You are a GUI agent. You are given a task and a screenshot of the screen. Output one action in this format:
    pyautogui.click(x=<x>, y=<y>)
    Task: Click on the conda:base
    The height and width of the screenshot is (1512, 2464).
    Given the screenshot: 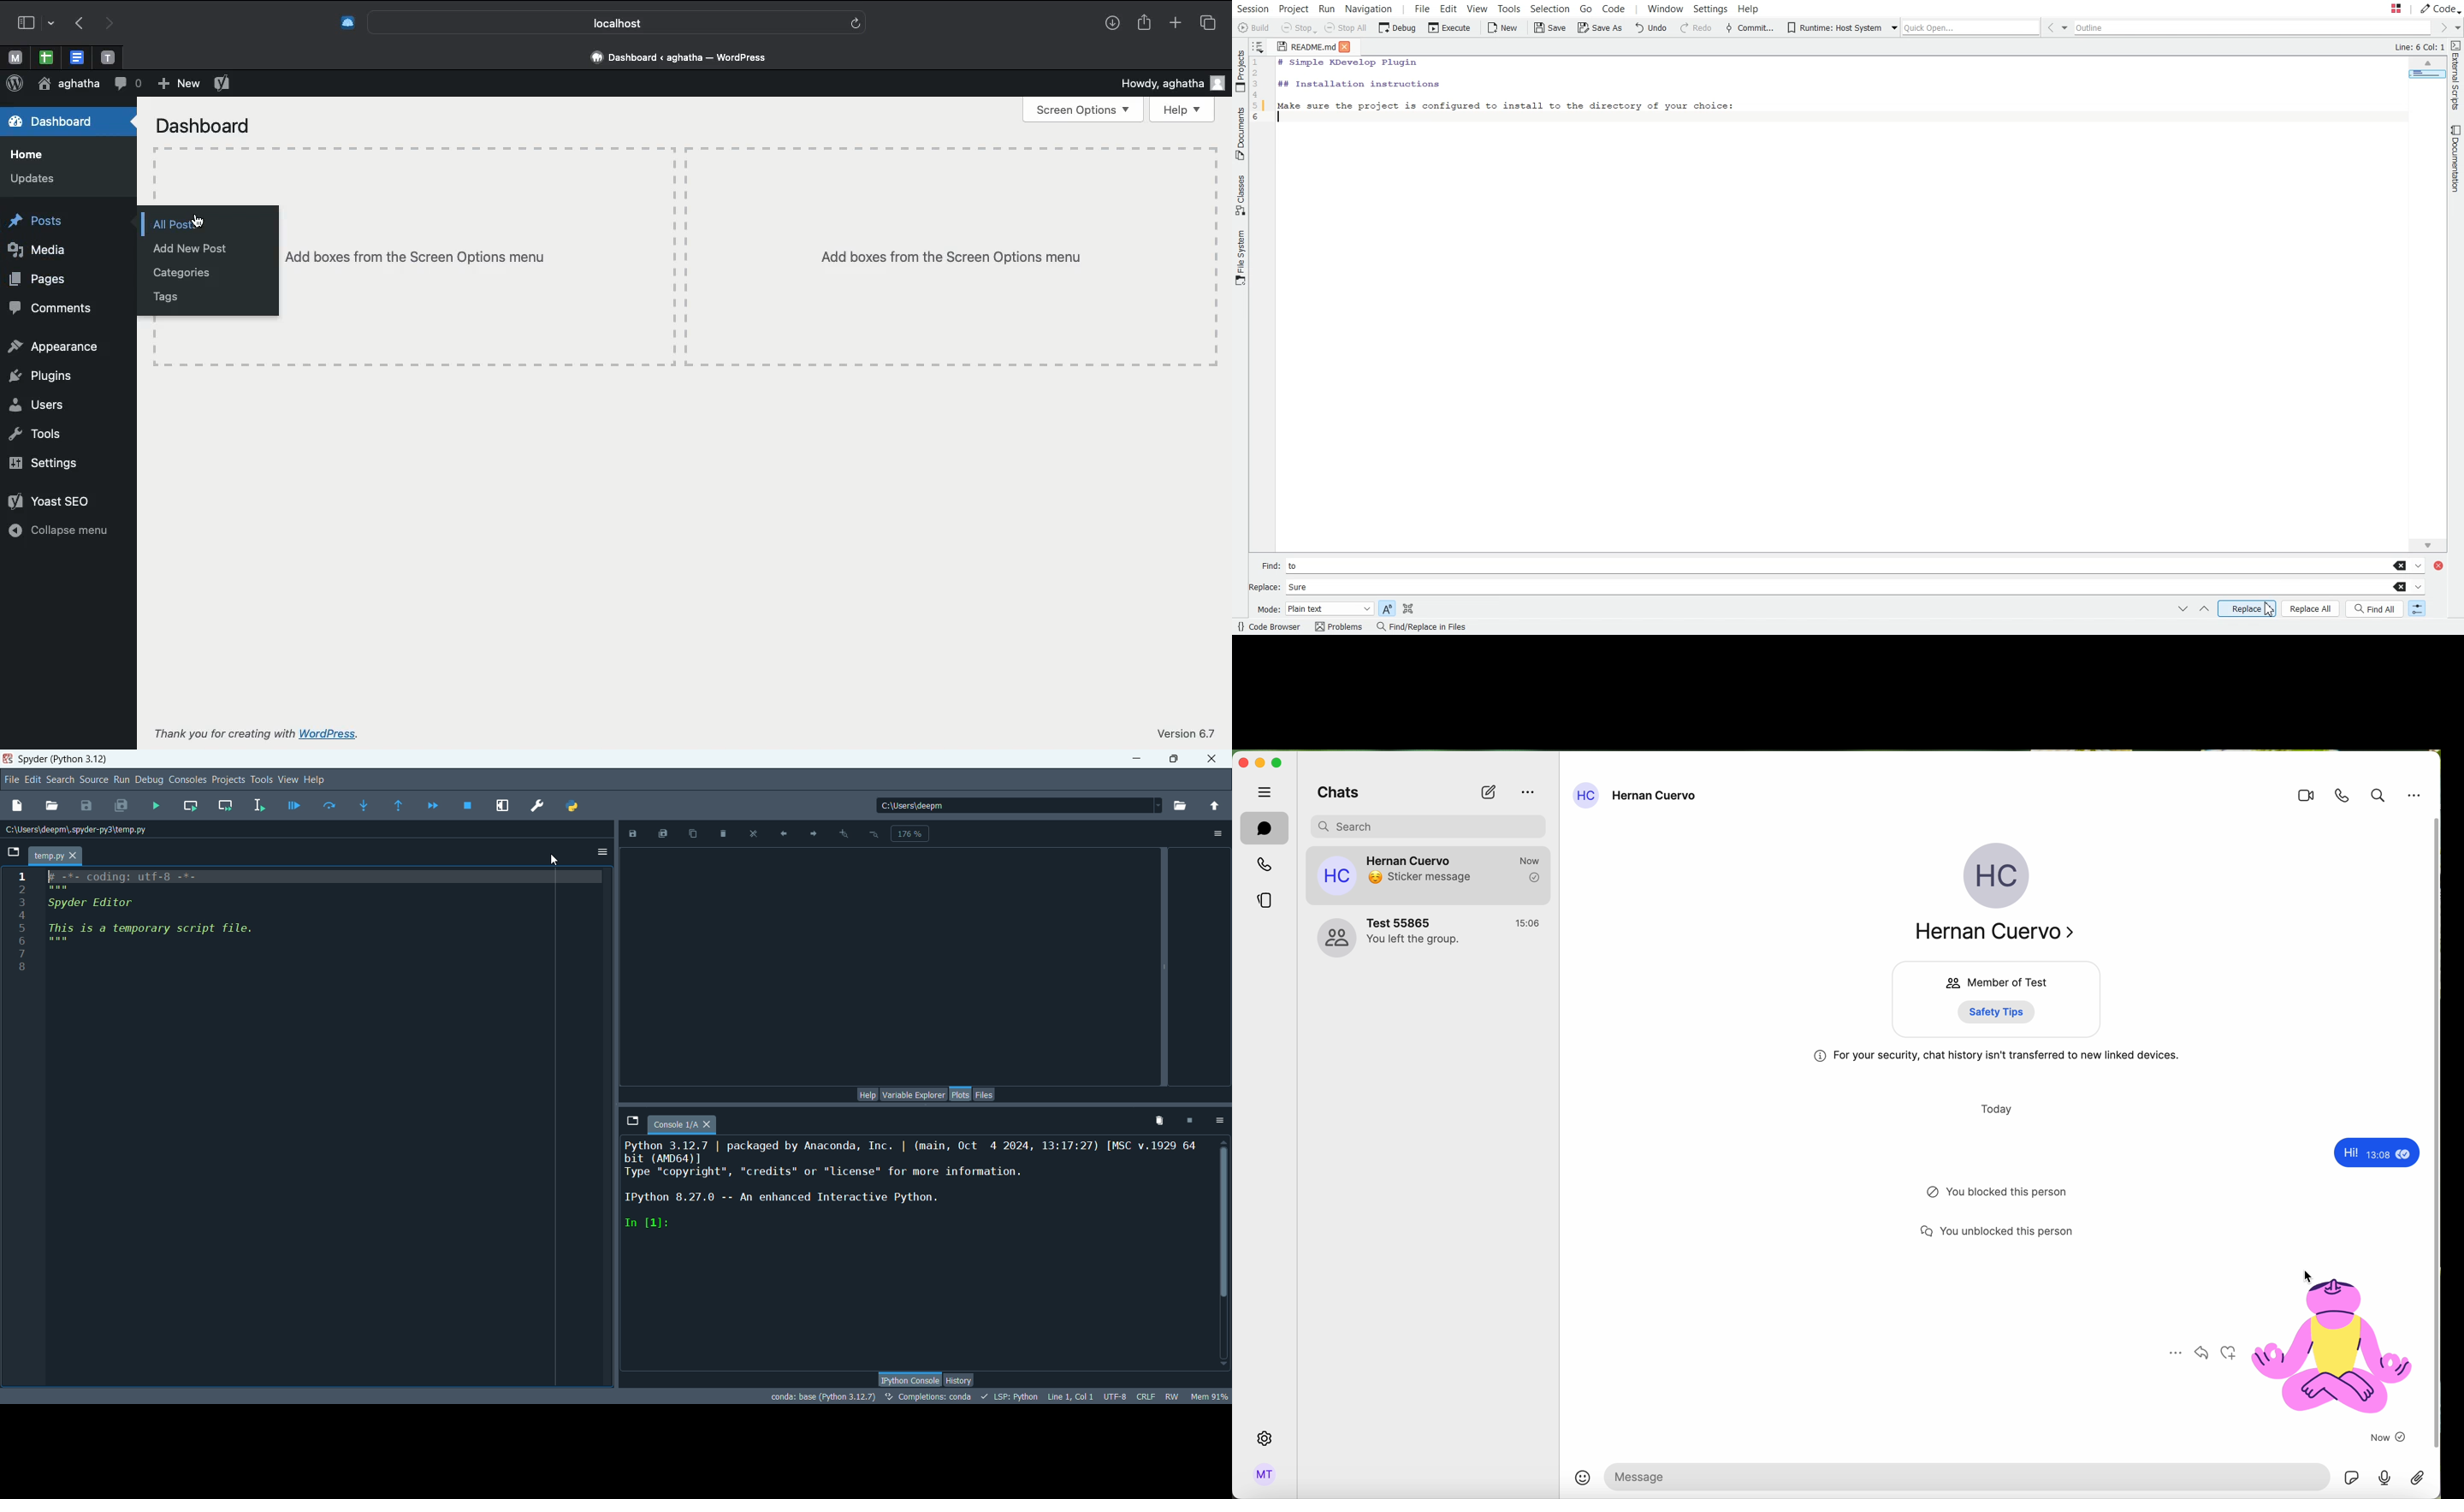 What is the action you would take?
    pyautogui.click(x=818, y=1396)
    